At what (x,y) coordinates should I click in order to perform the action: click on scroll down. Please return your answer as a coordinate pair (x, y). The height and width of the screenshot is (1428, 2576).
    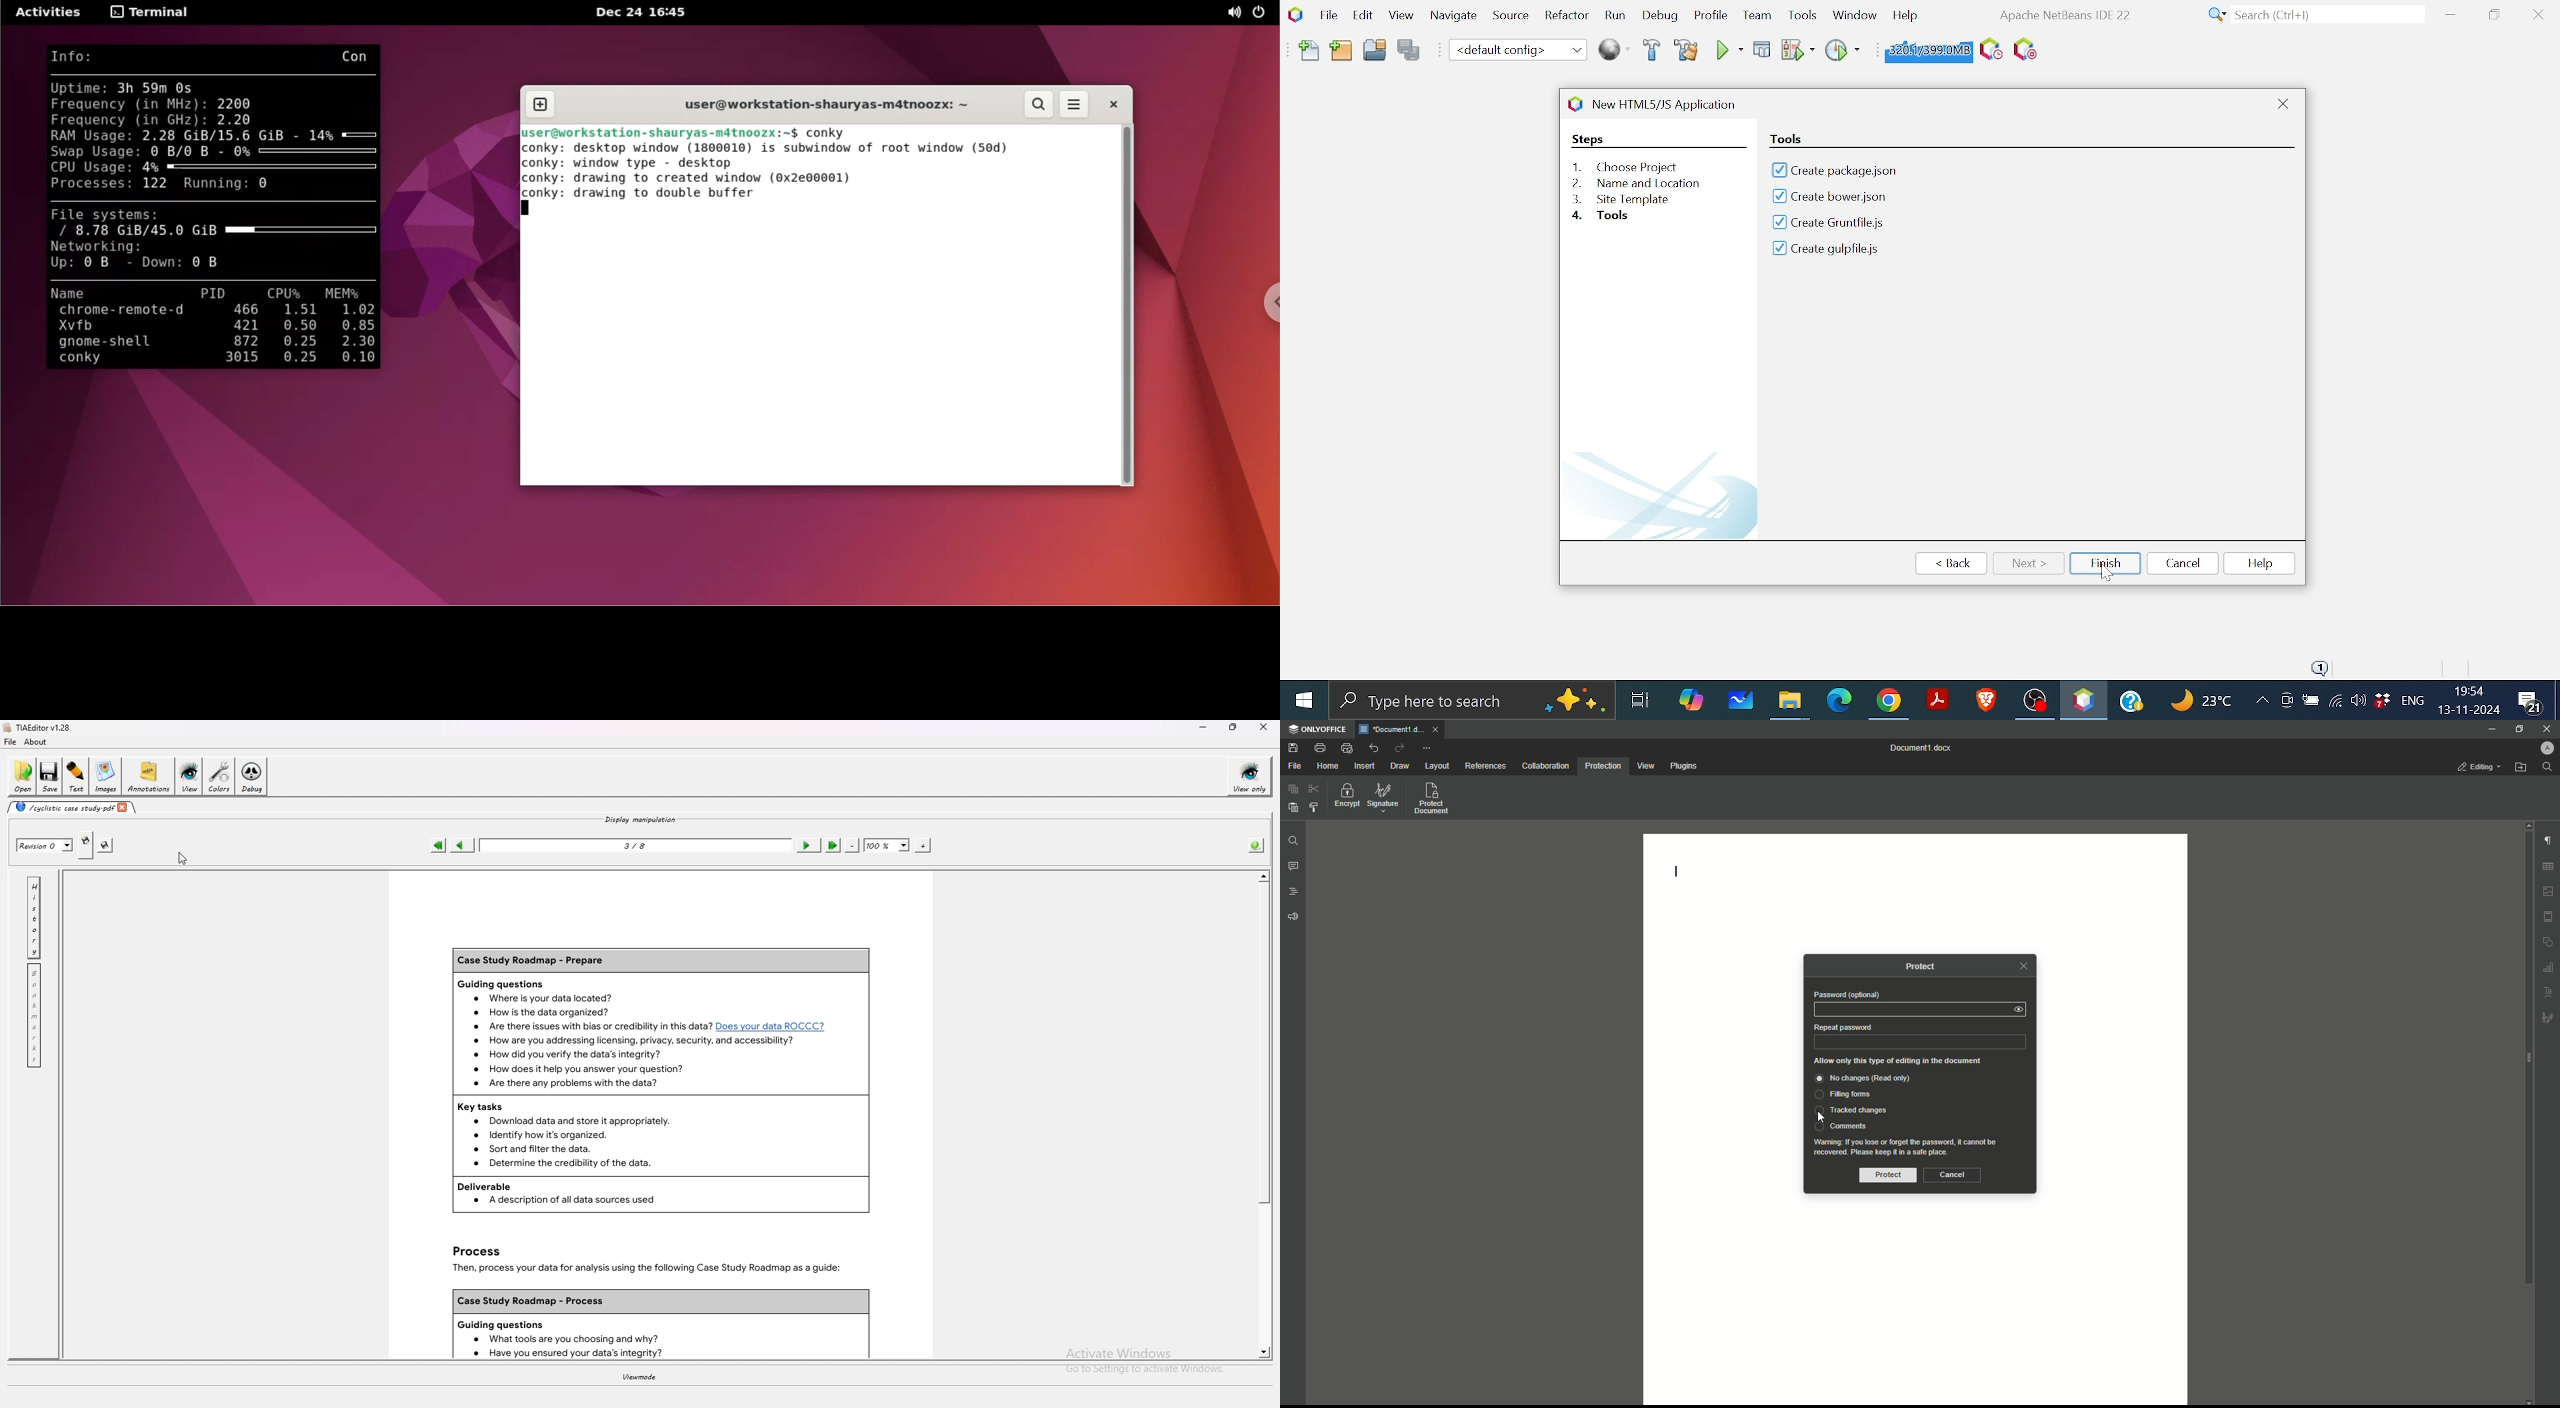
    Looking at the image, I should click on (2527, 1400).